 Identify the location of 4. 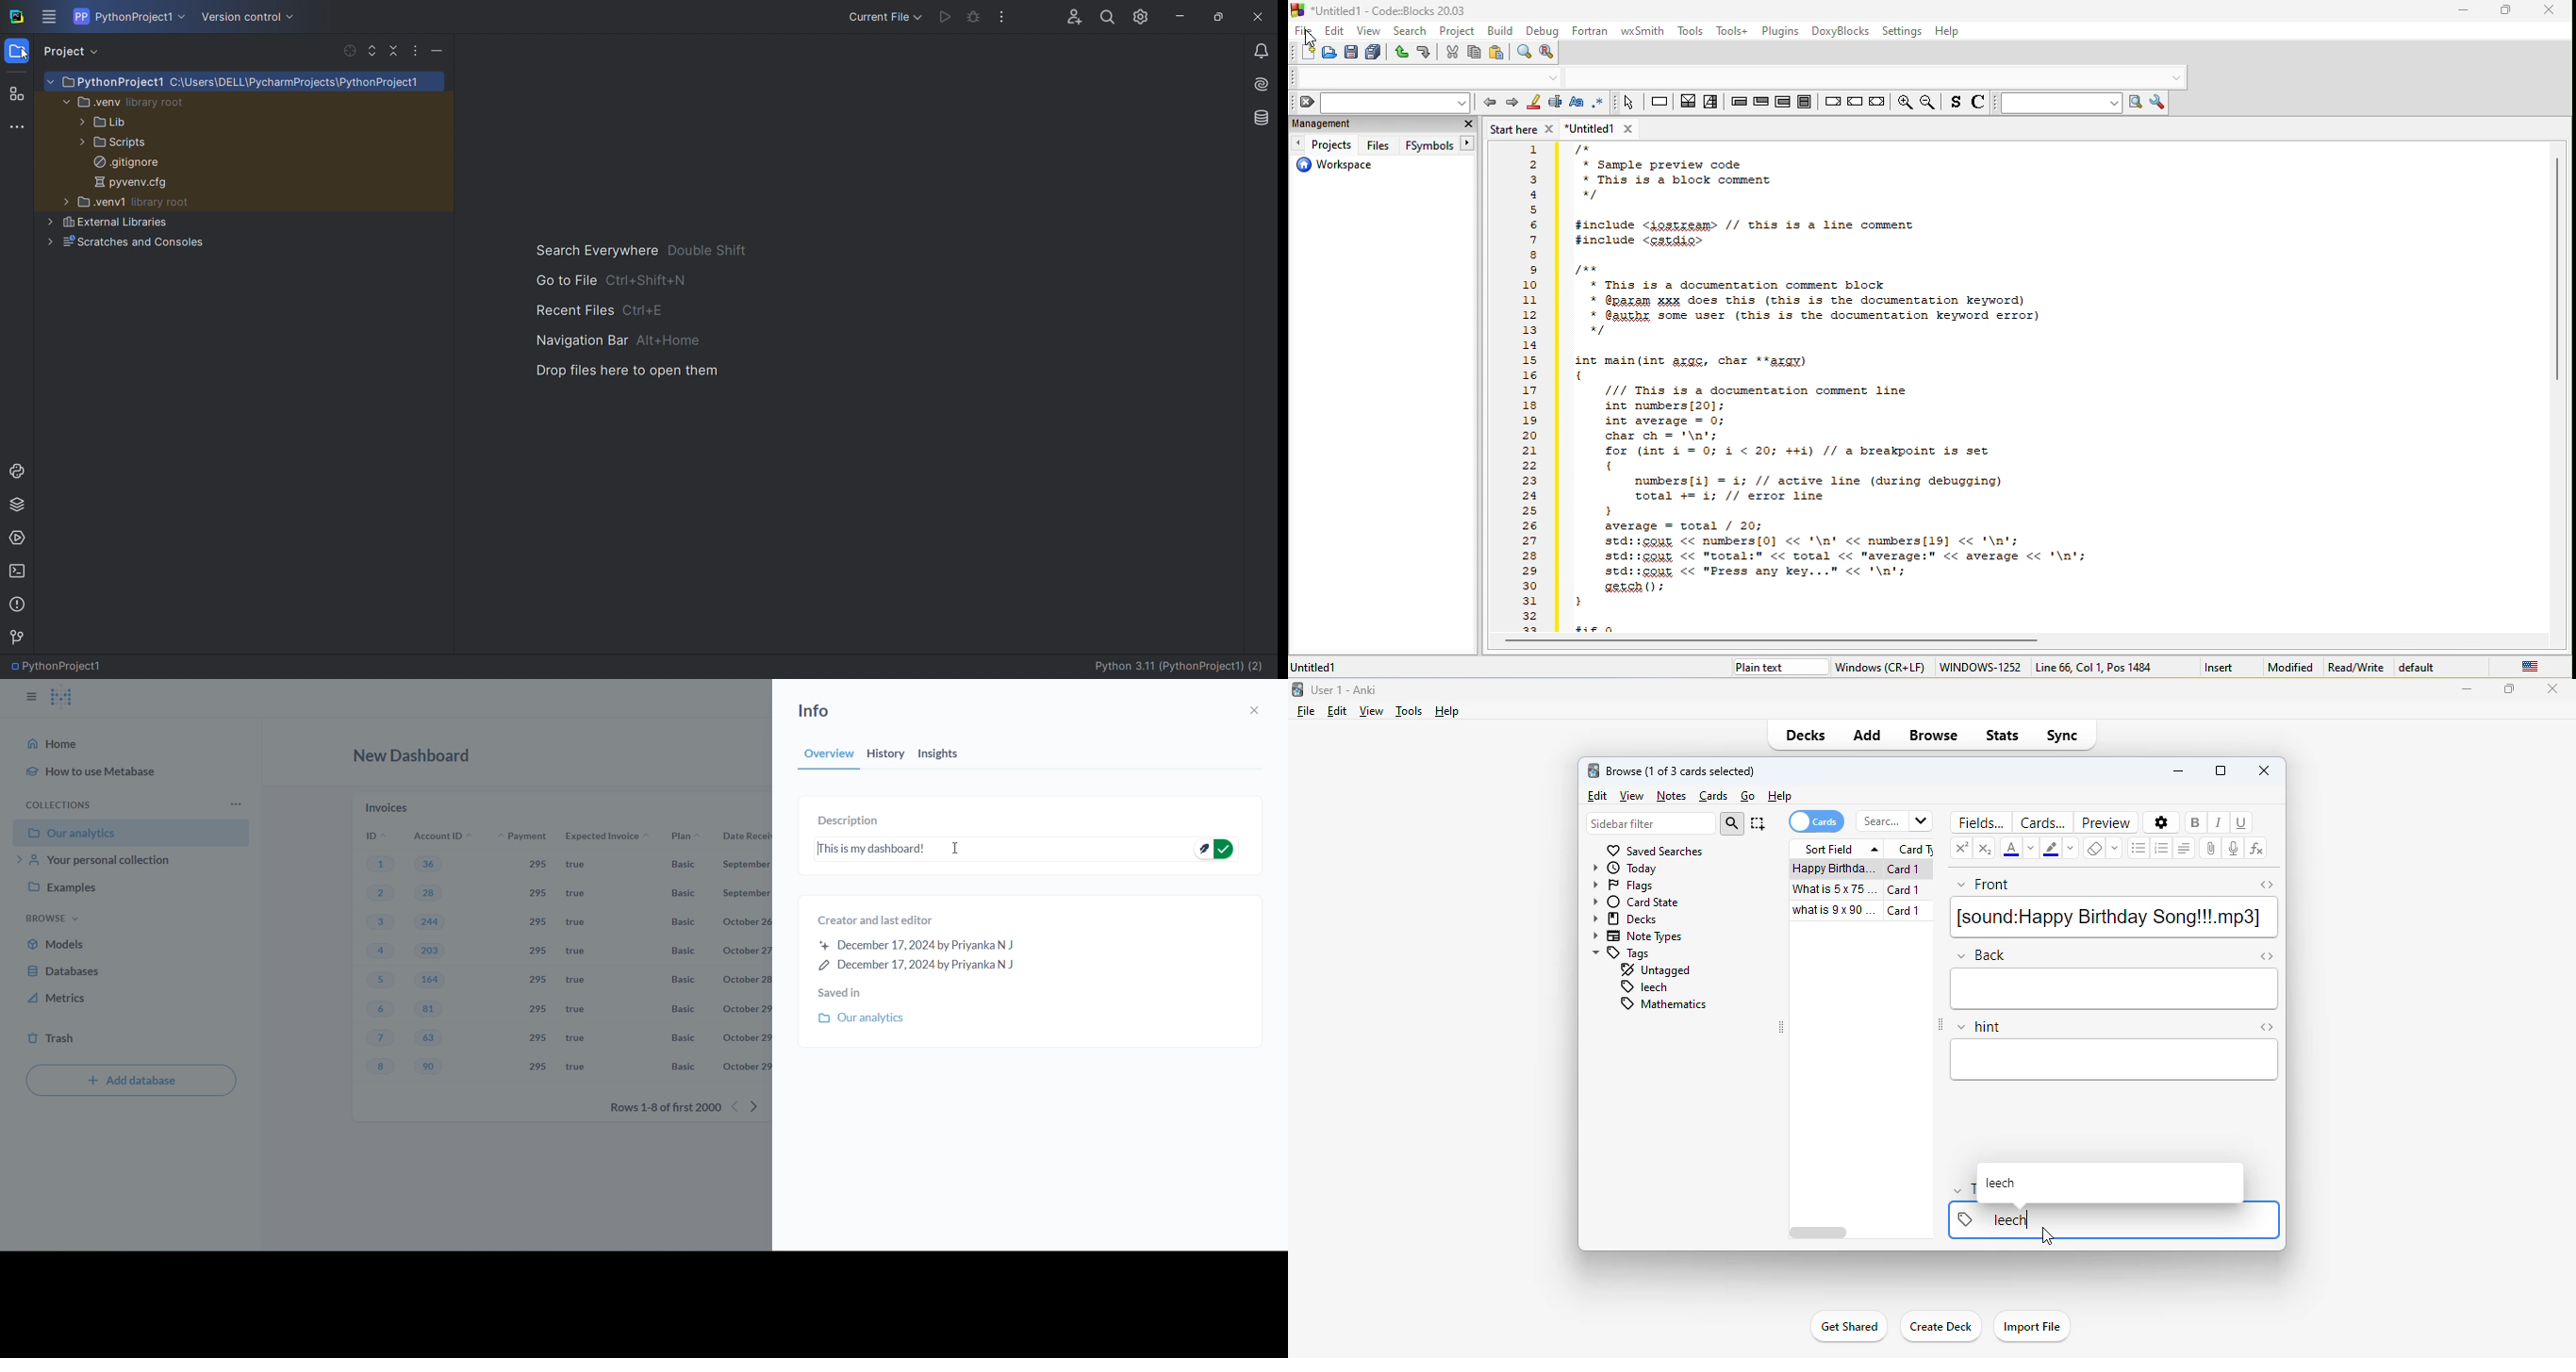
(380, 952).